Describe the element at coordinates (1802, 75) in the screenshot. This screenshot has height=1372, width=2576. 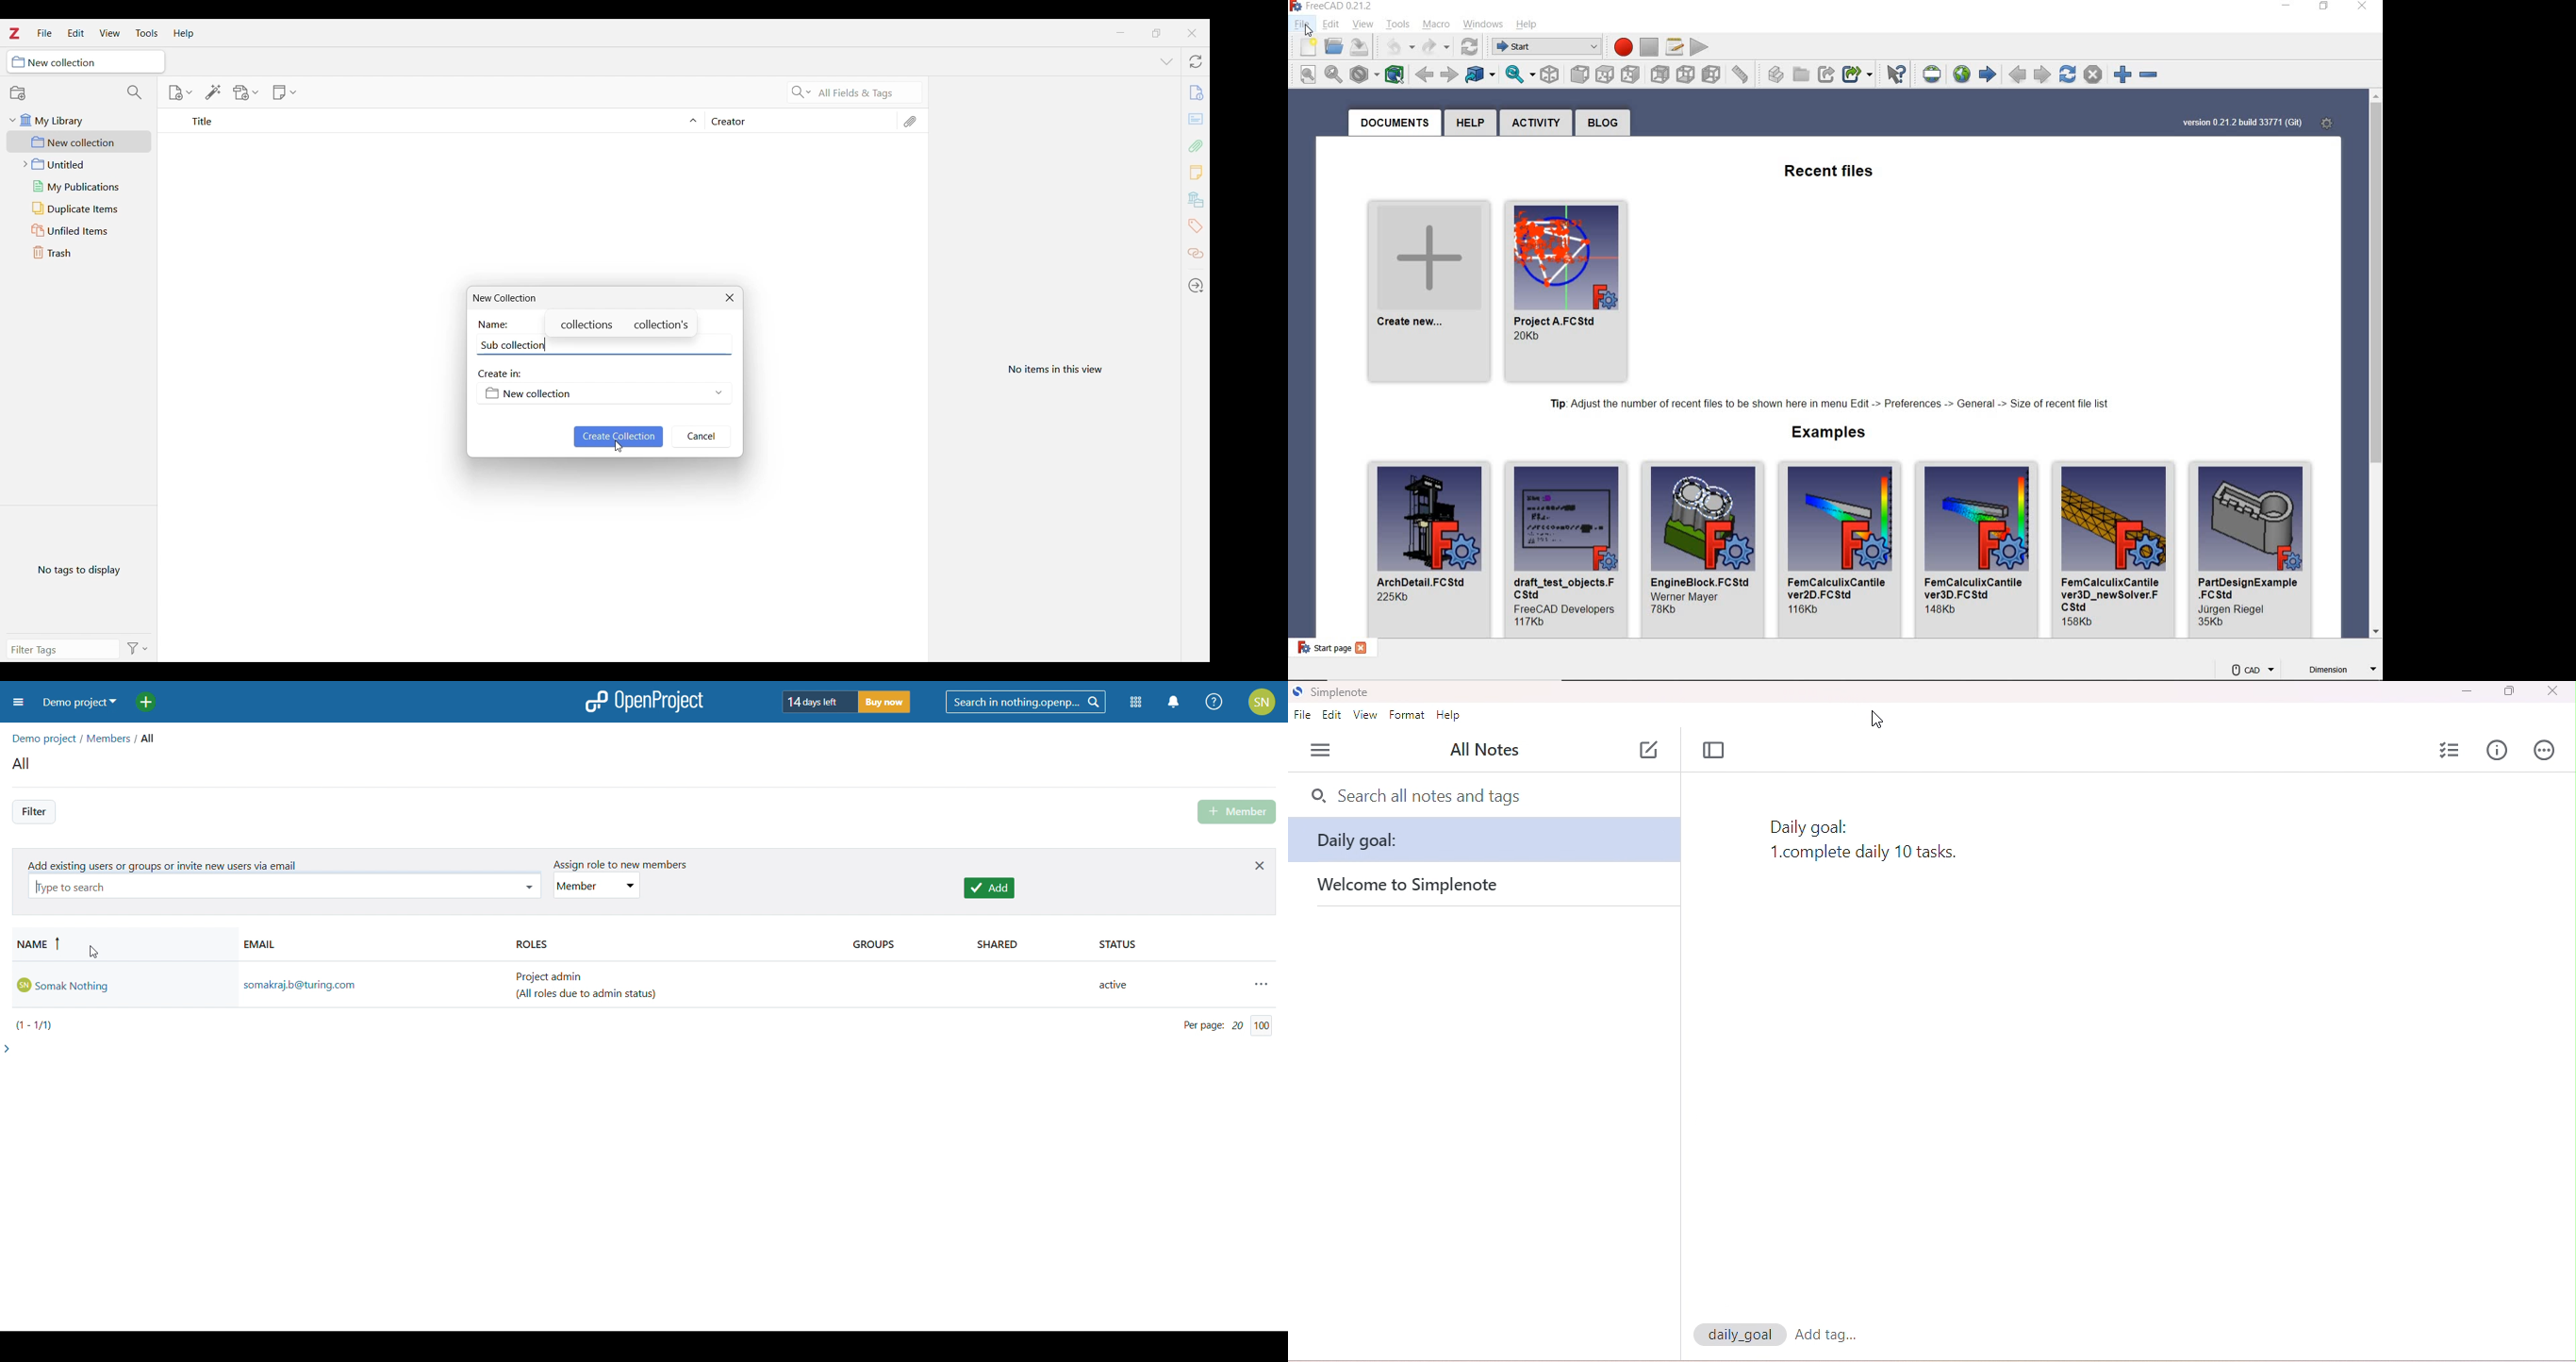
I see `CREATE GROUP` at that location.